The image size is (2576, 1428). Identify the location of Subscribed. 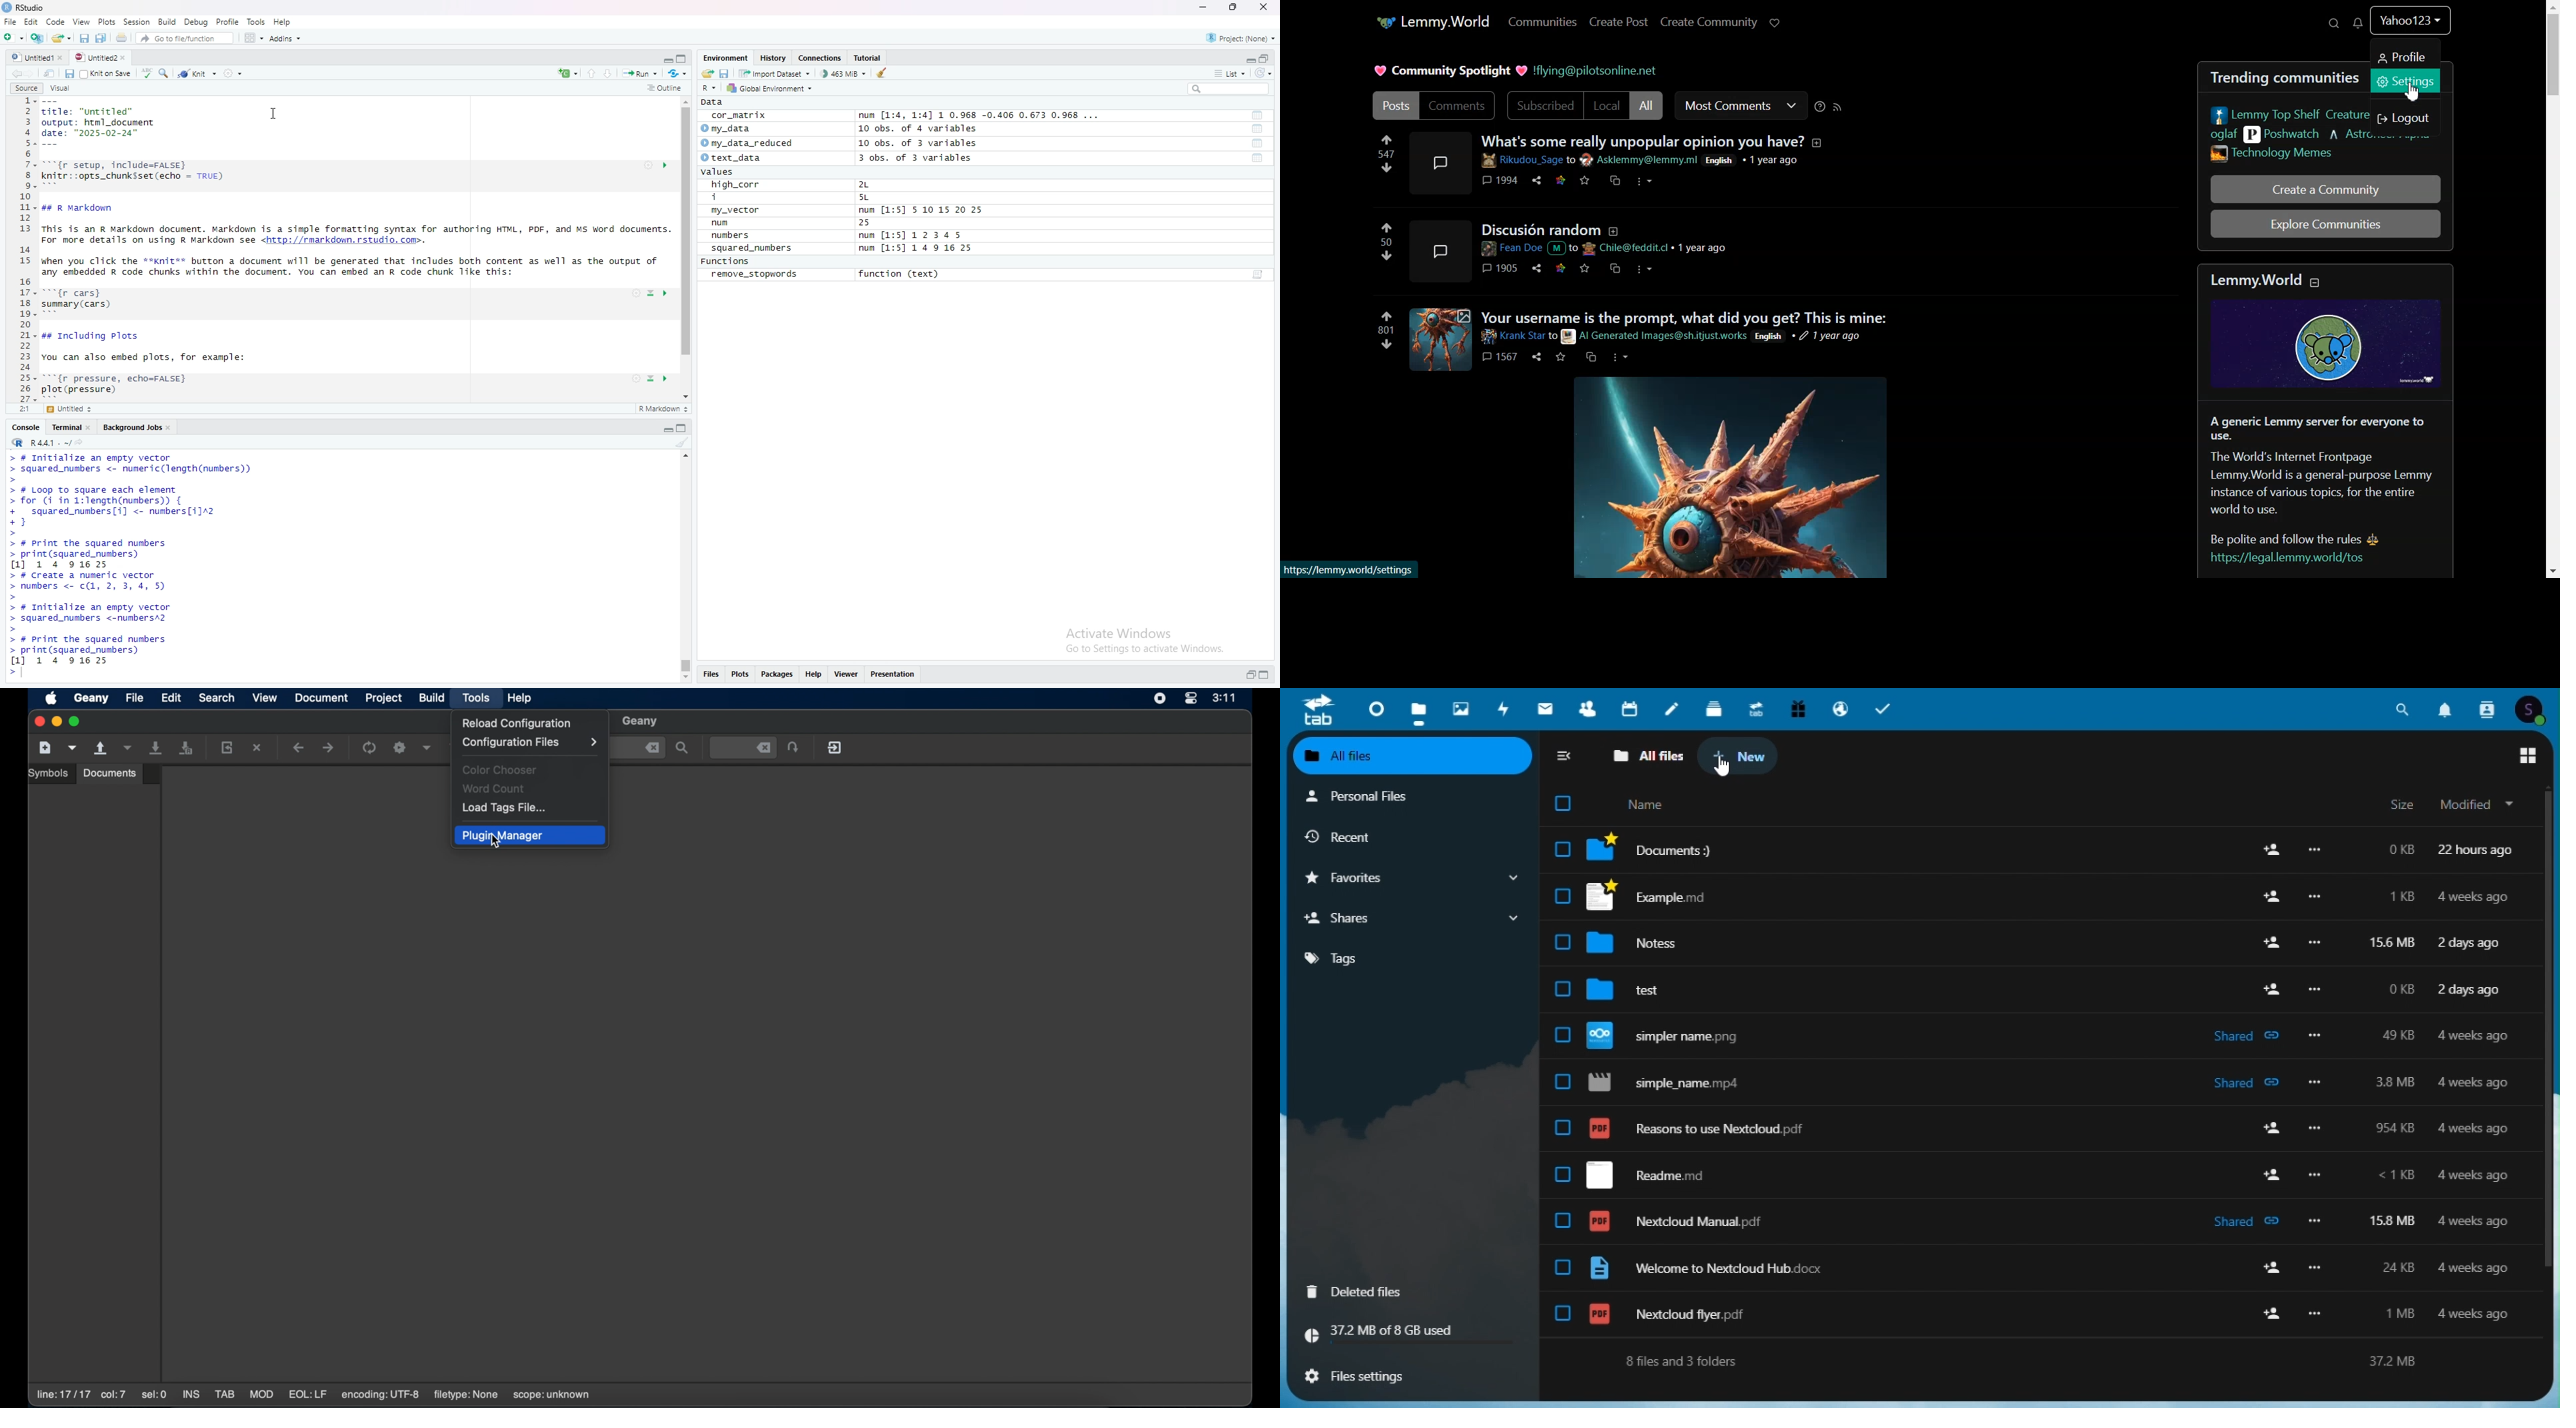
(1543, 106).